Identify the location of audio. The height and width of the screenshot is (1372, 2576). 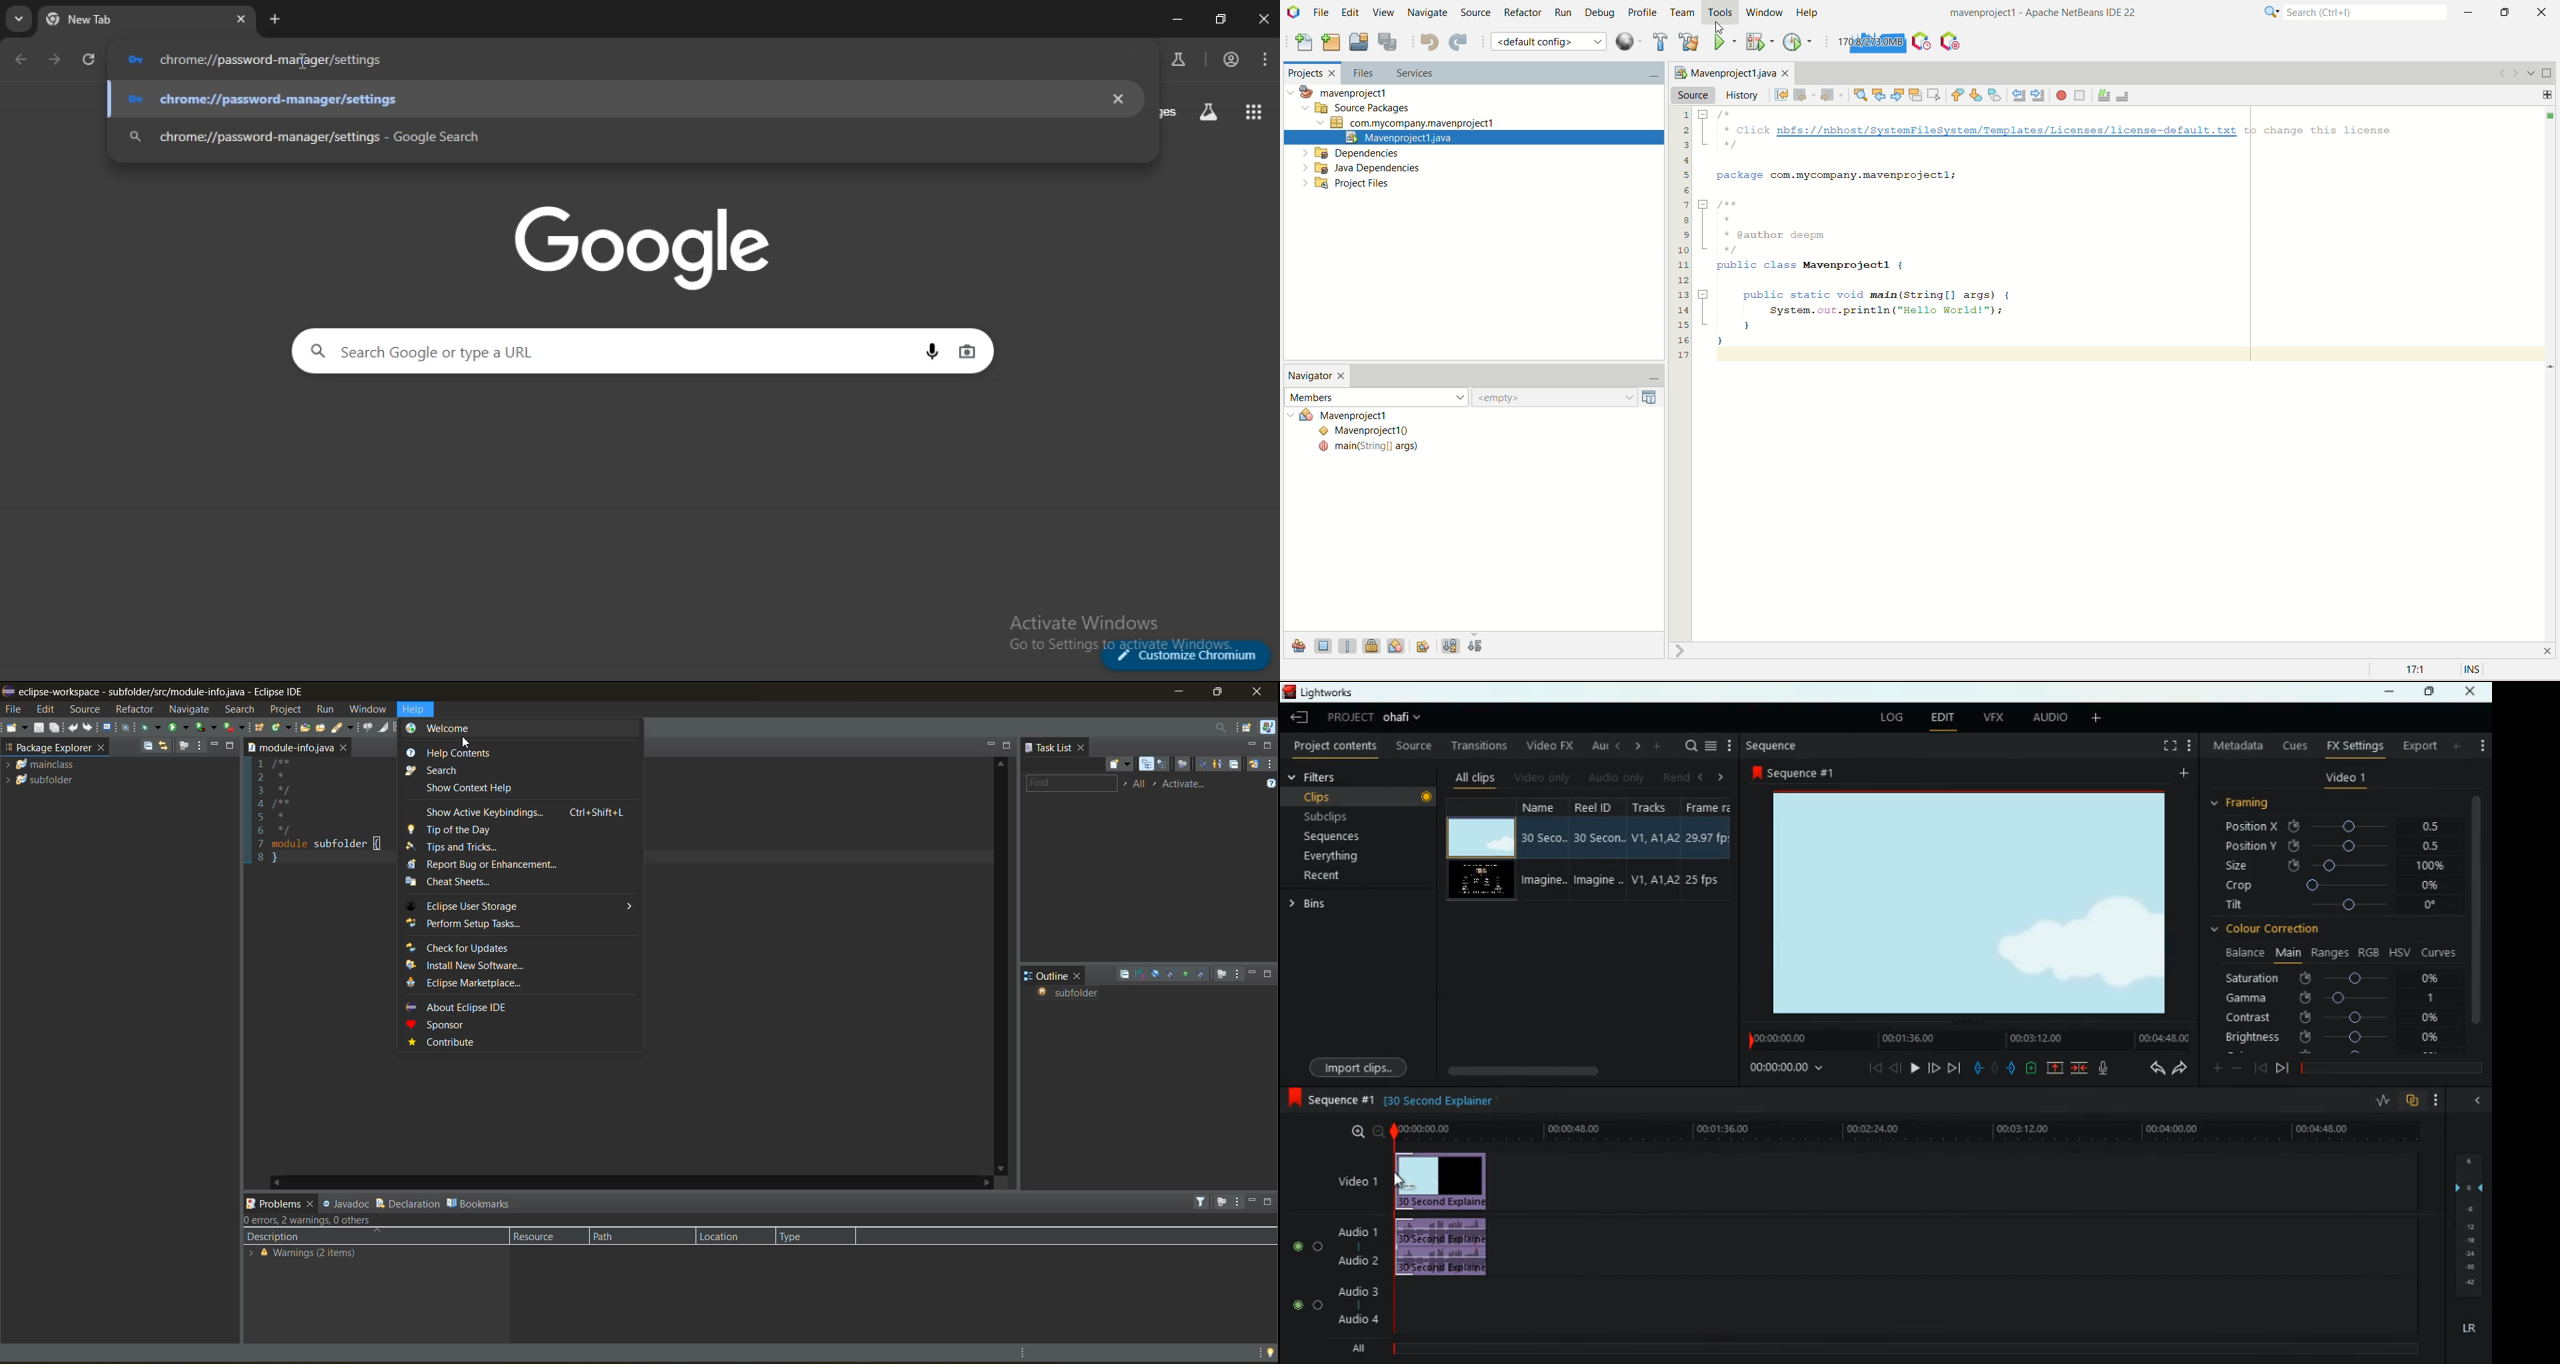
(1447, 1248).